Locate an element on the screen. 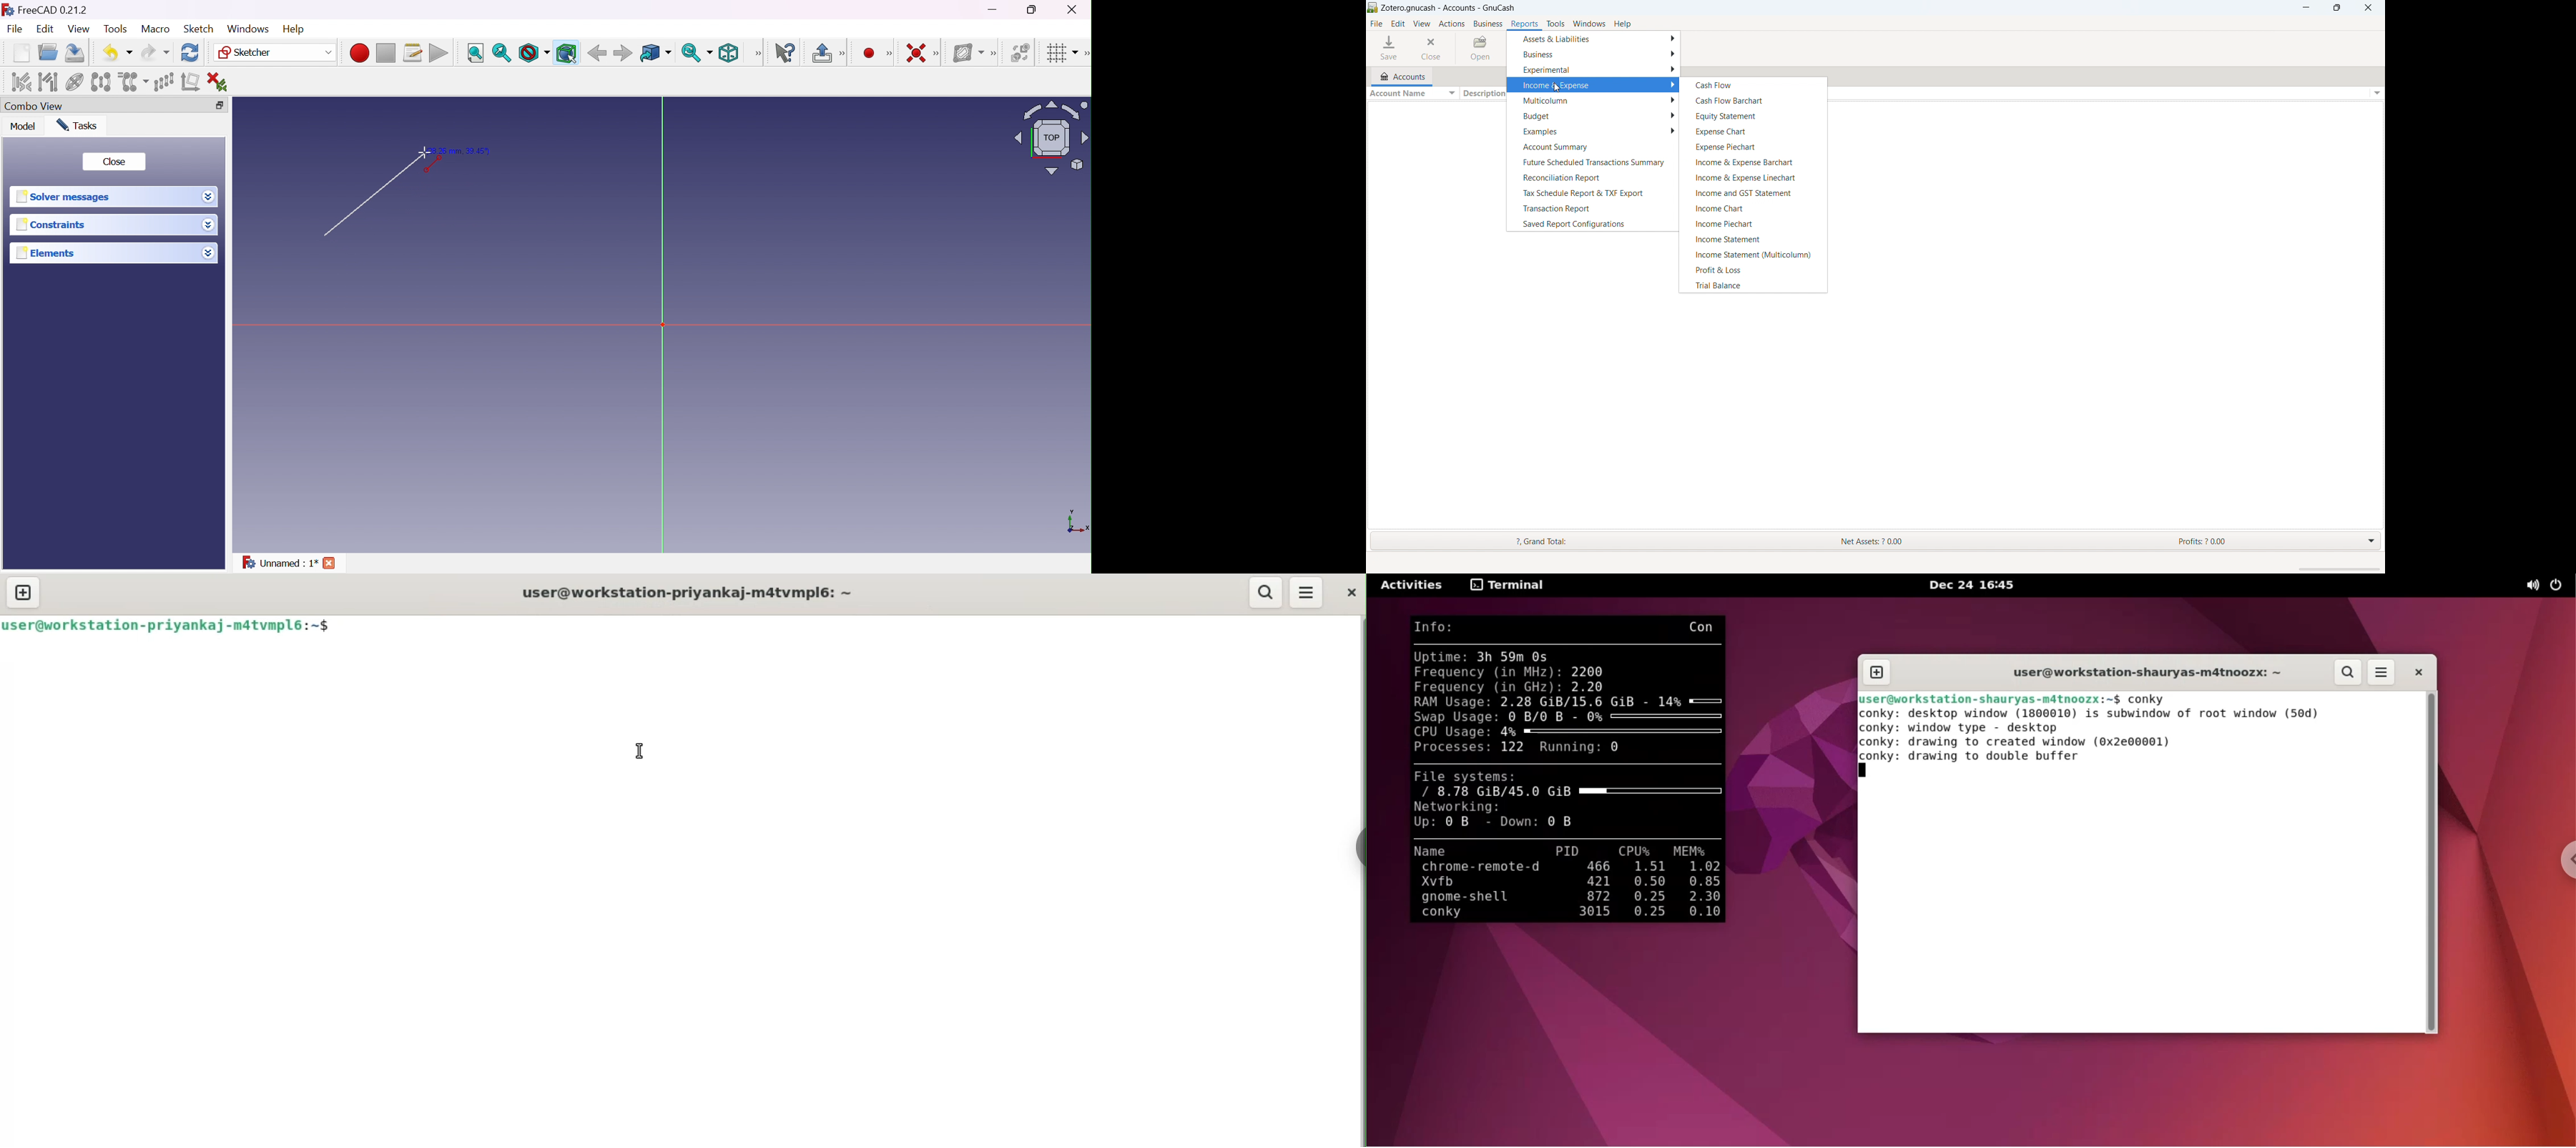 The width and height of the screenshot is (2576, 1148). Move in box is located at coordinates (655, 53).